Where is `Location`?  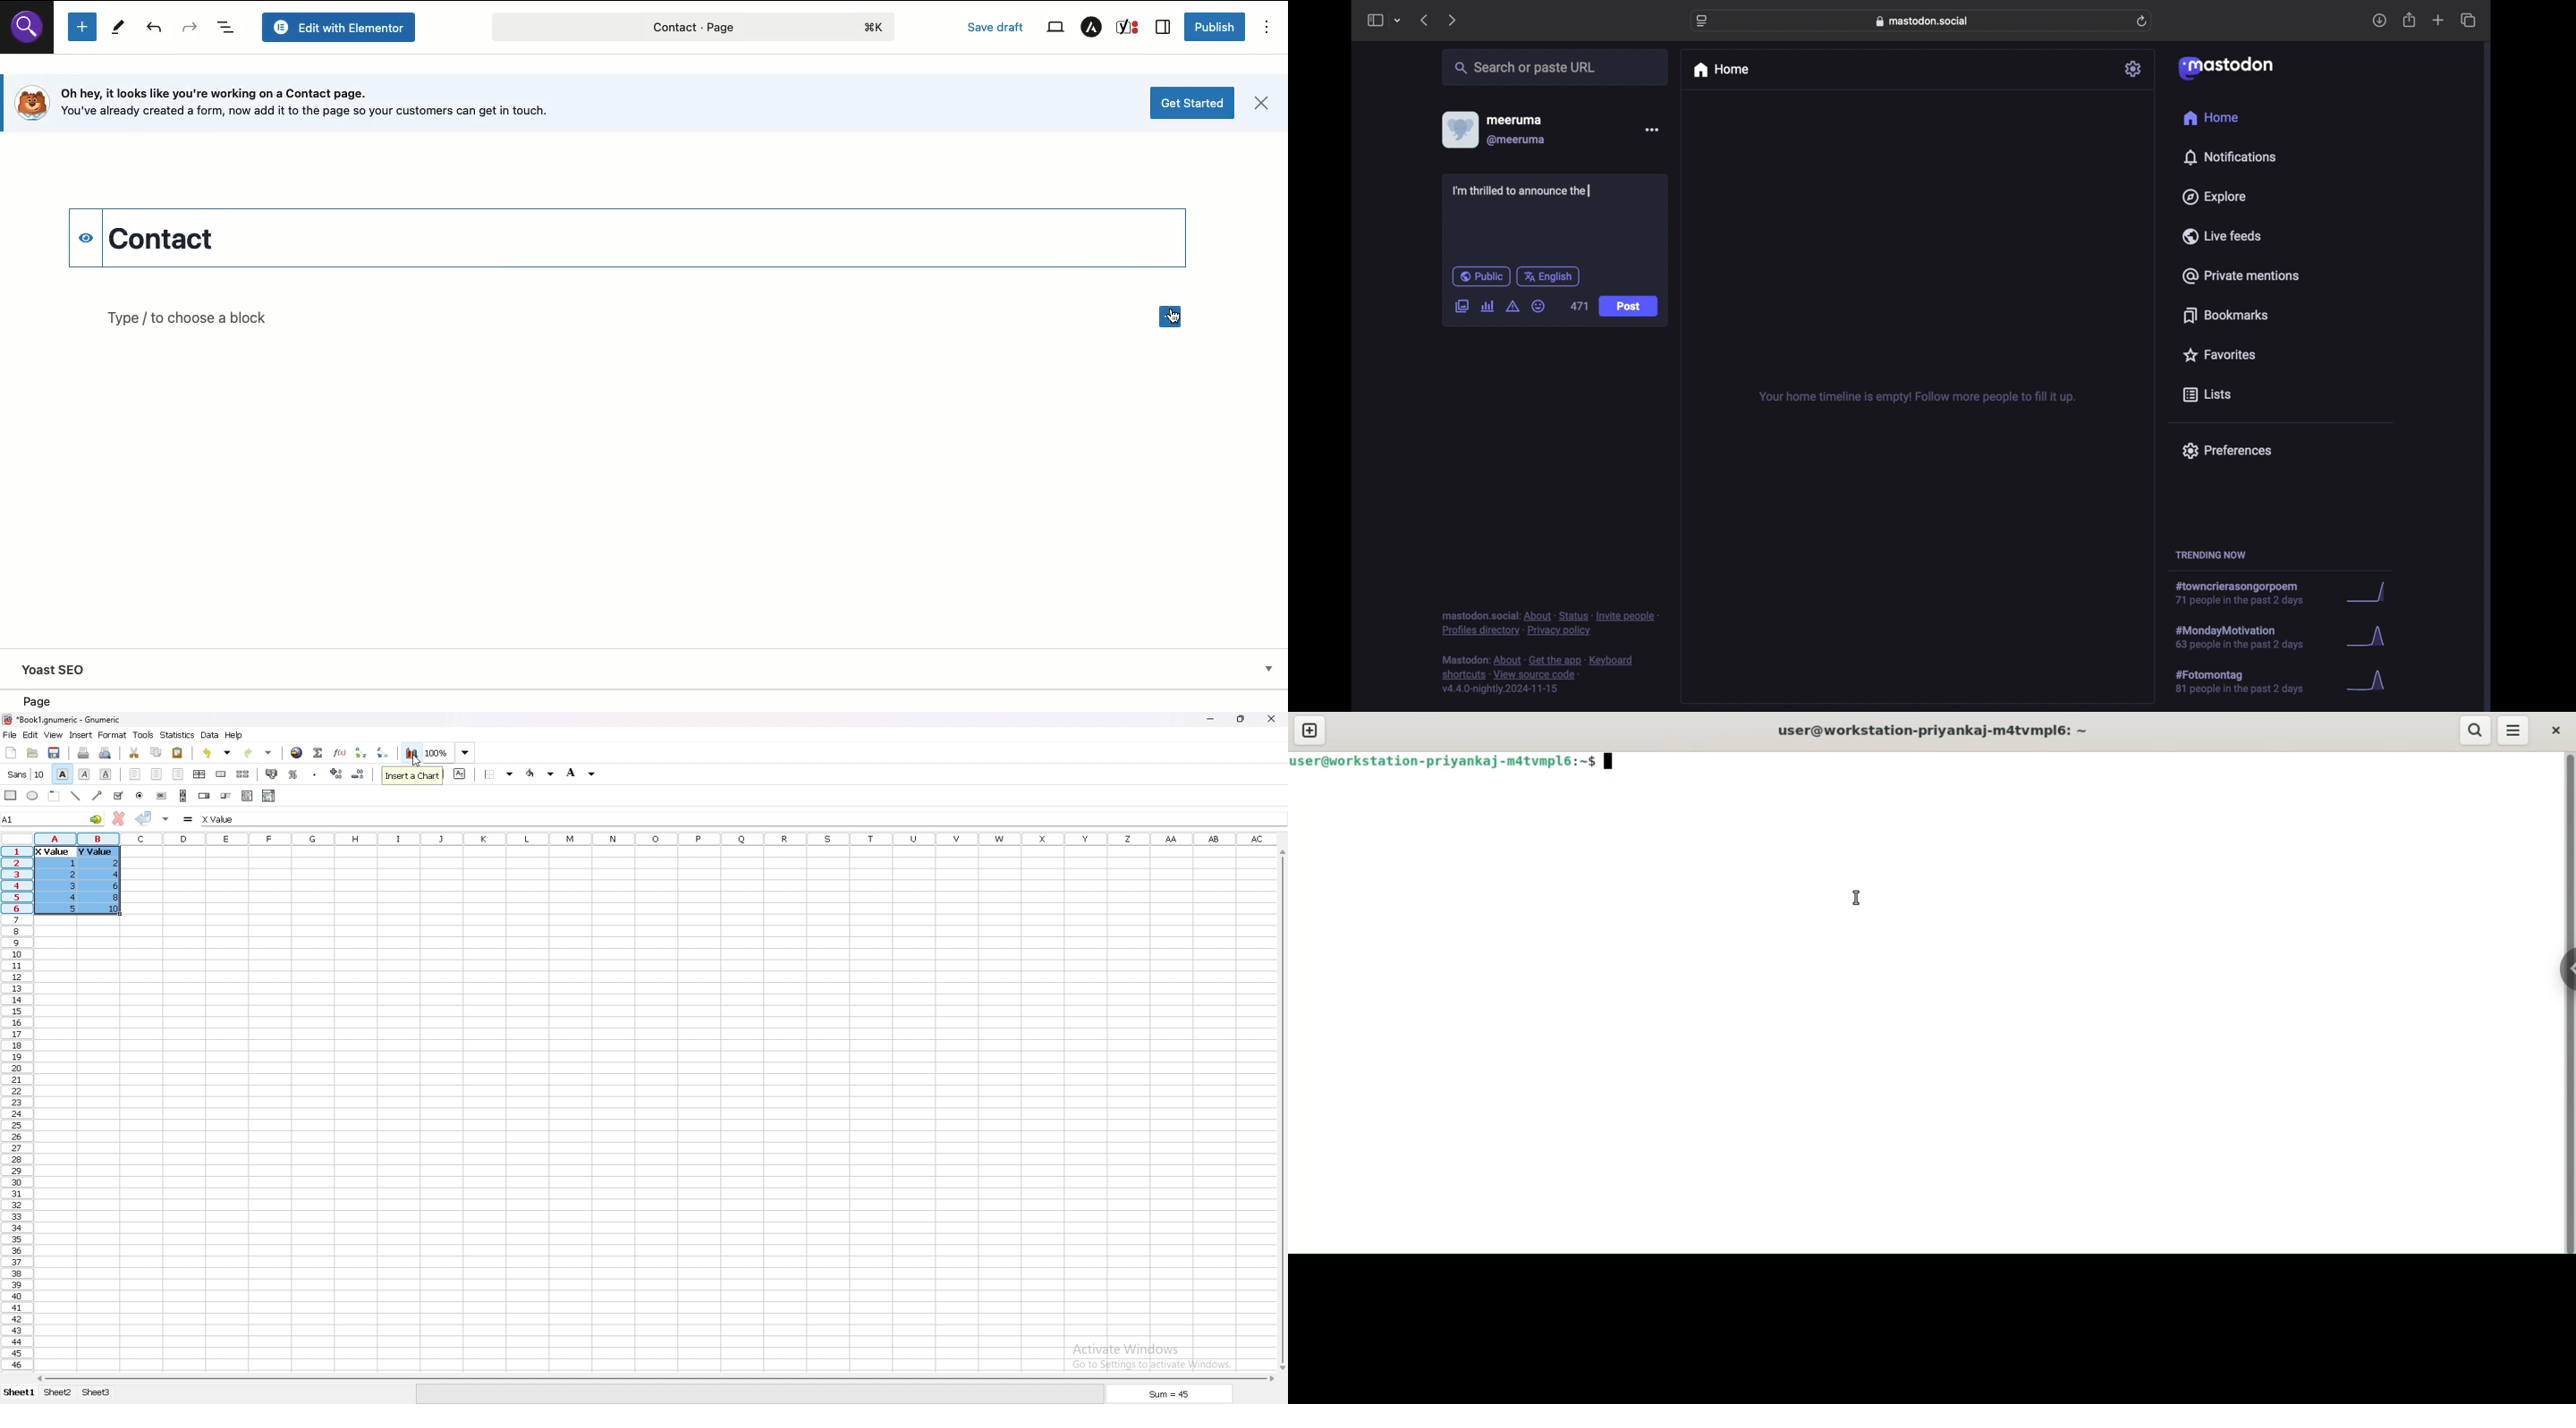 Location is located at coordinates (650, 700).